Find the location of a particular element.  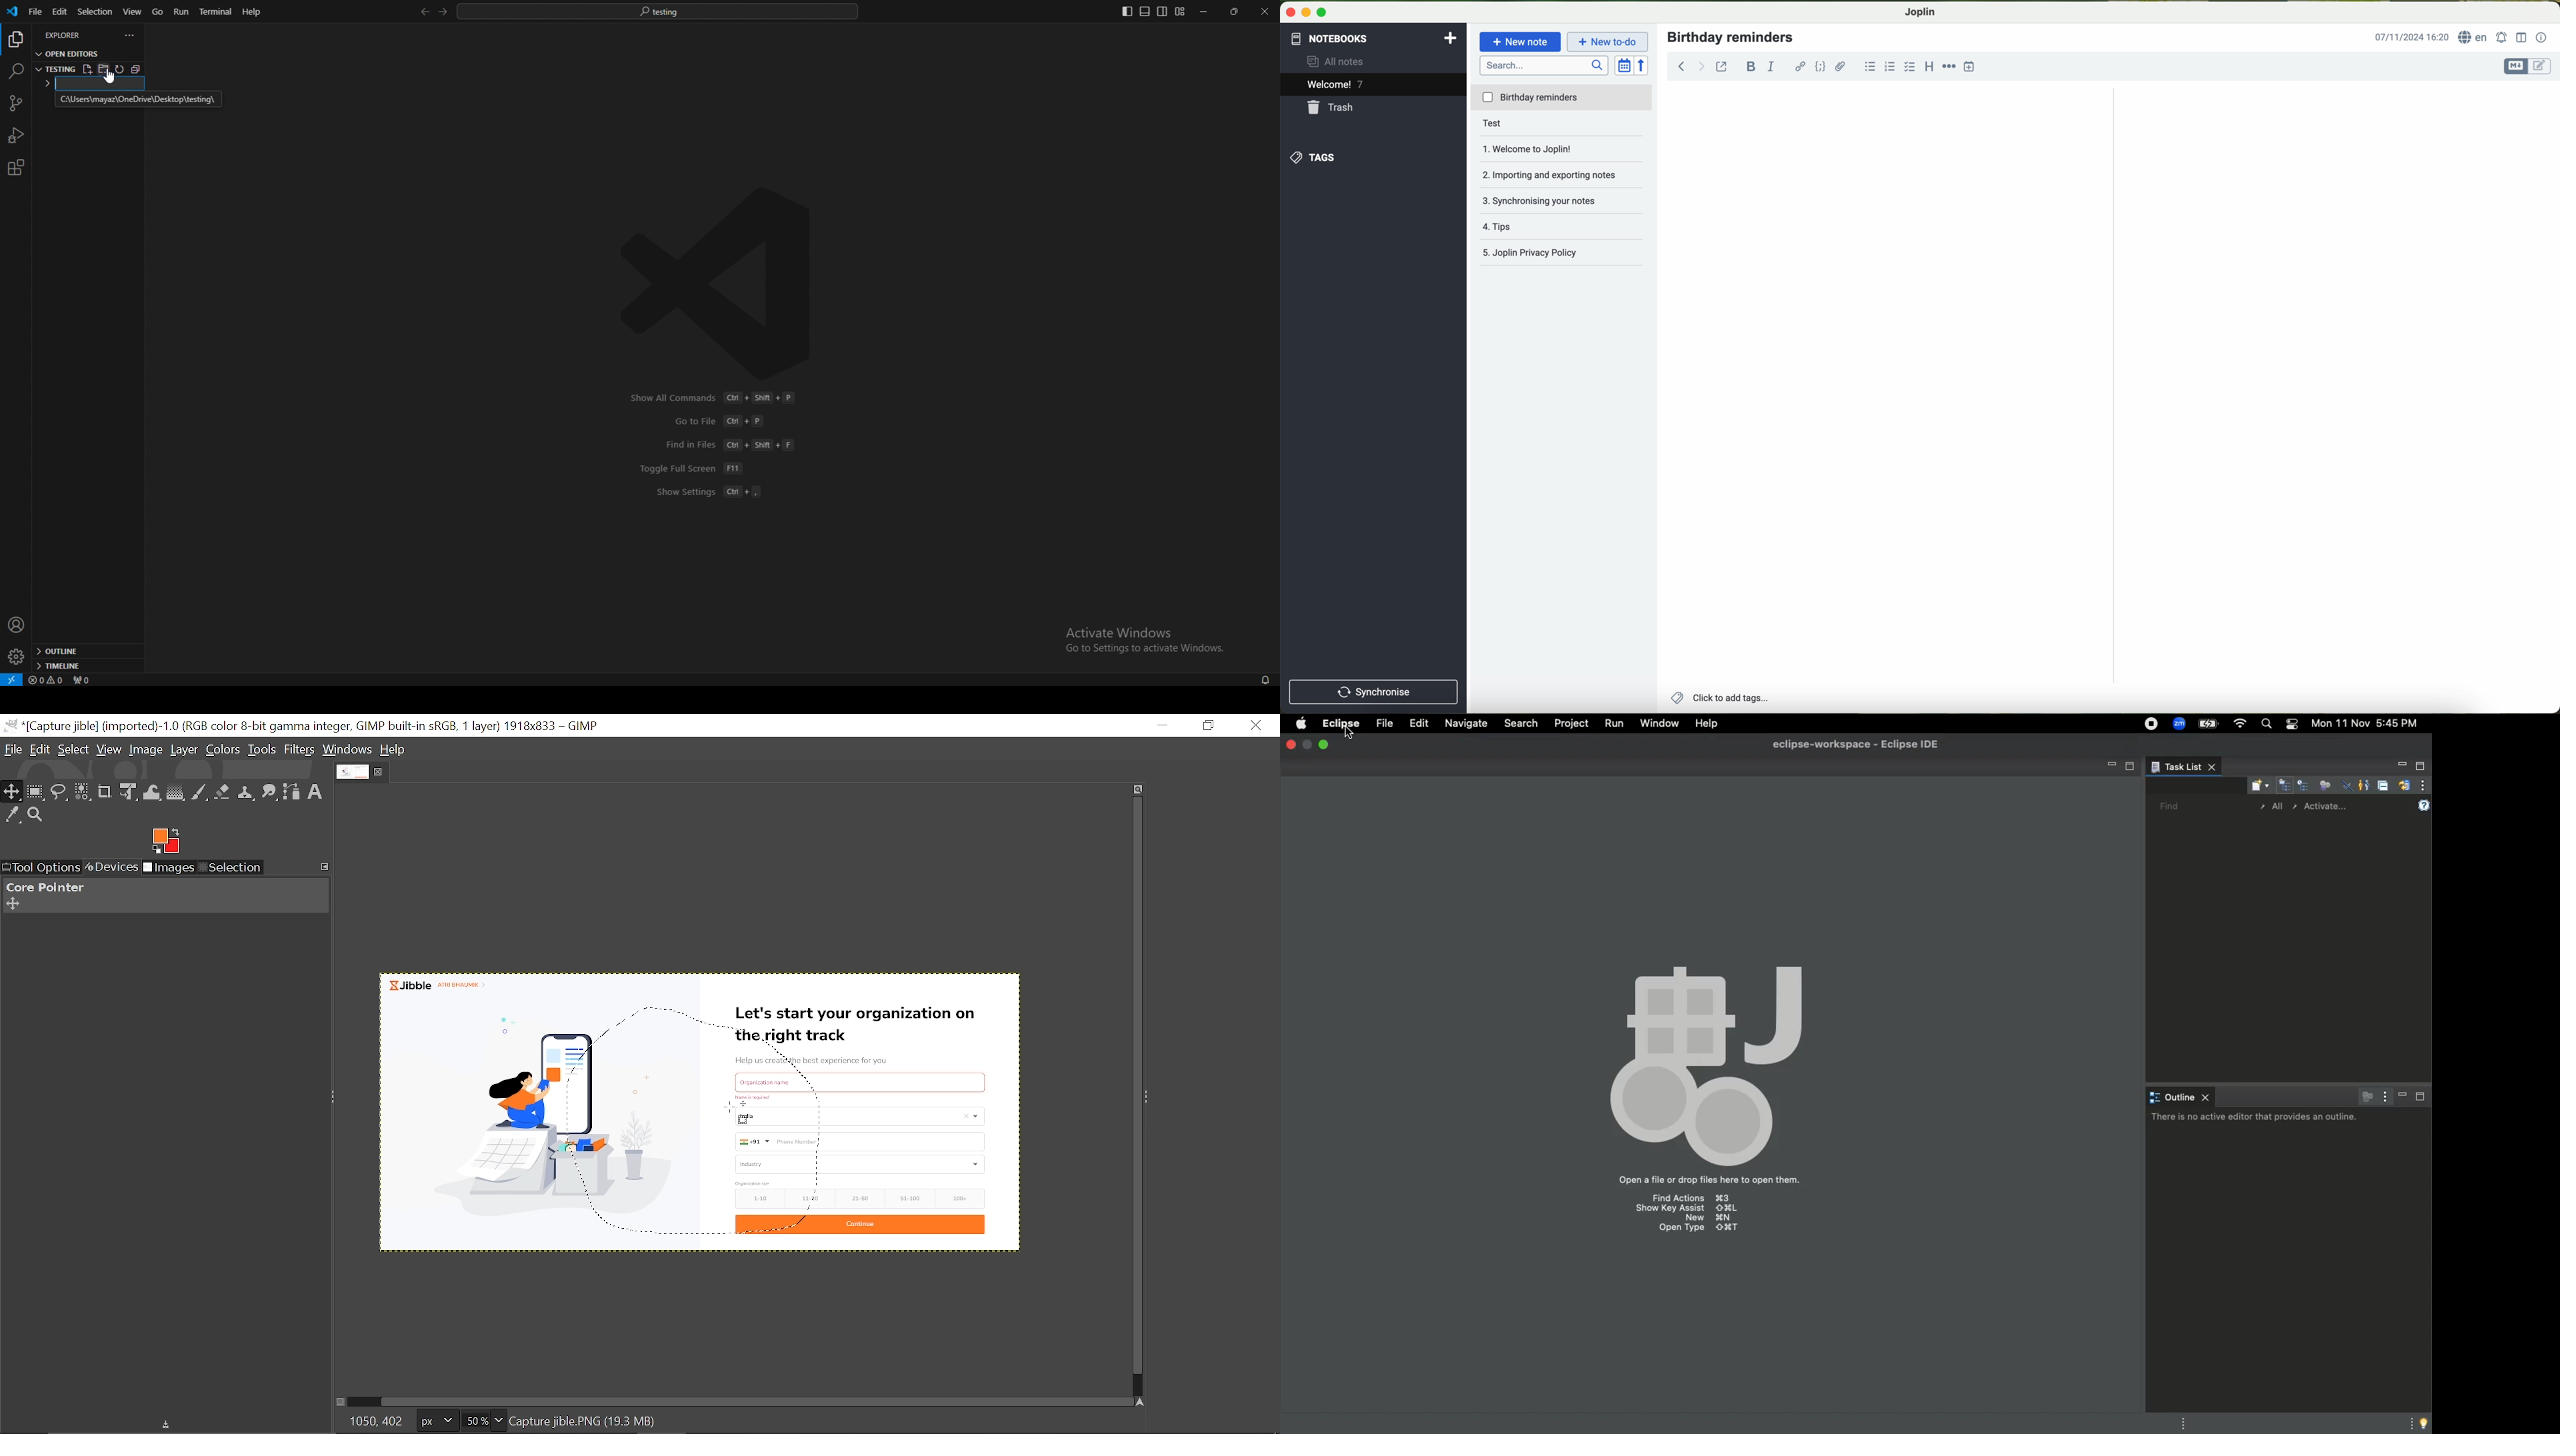

file is located at coordinates (34, 12).